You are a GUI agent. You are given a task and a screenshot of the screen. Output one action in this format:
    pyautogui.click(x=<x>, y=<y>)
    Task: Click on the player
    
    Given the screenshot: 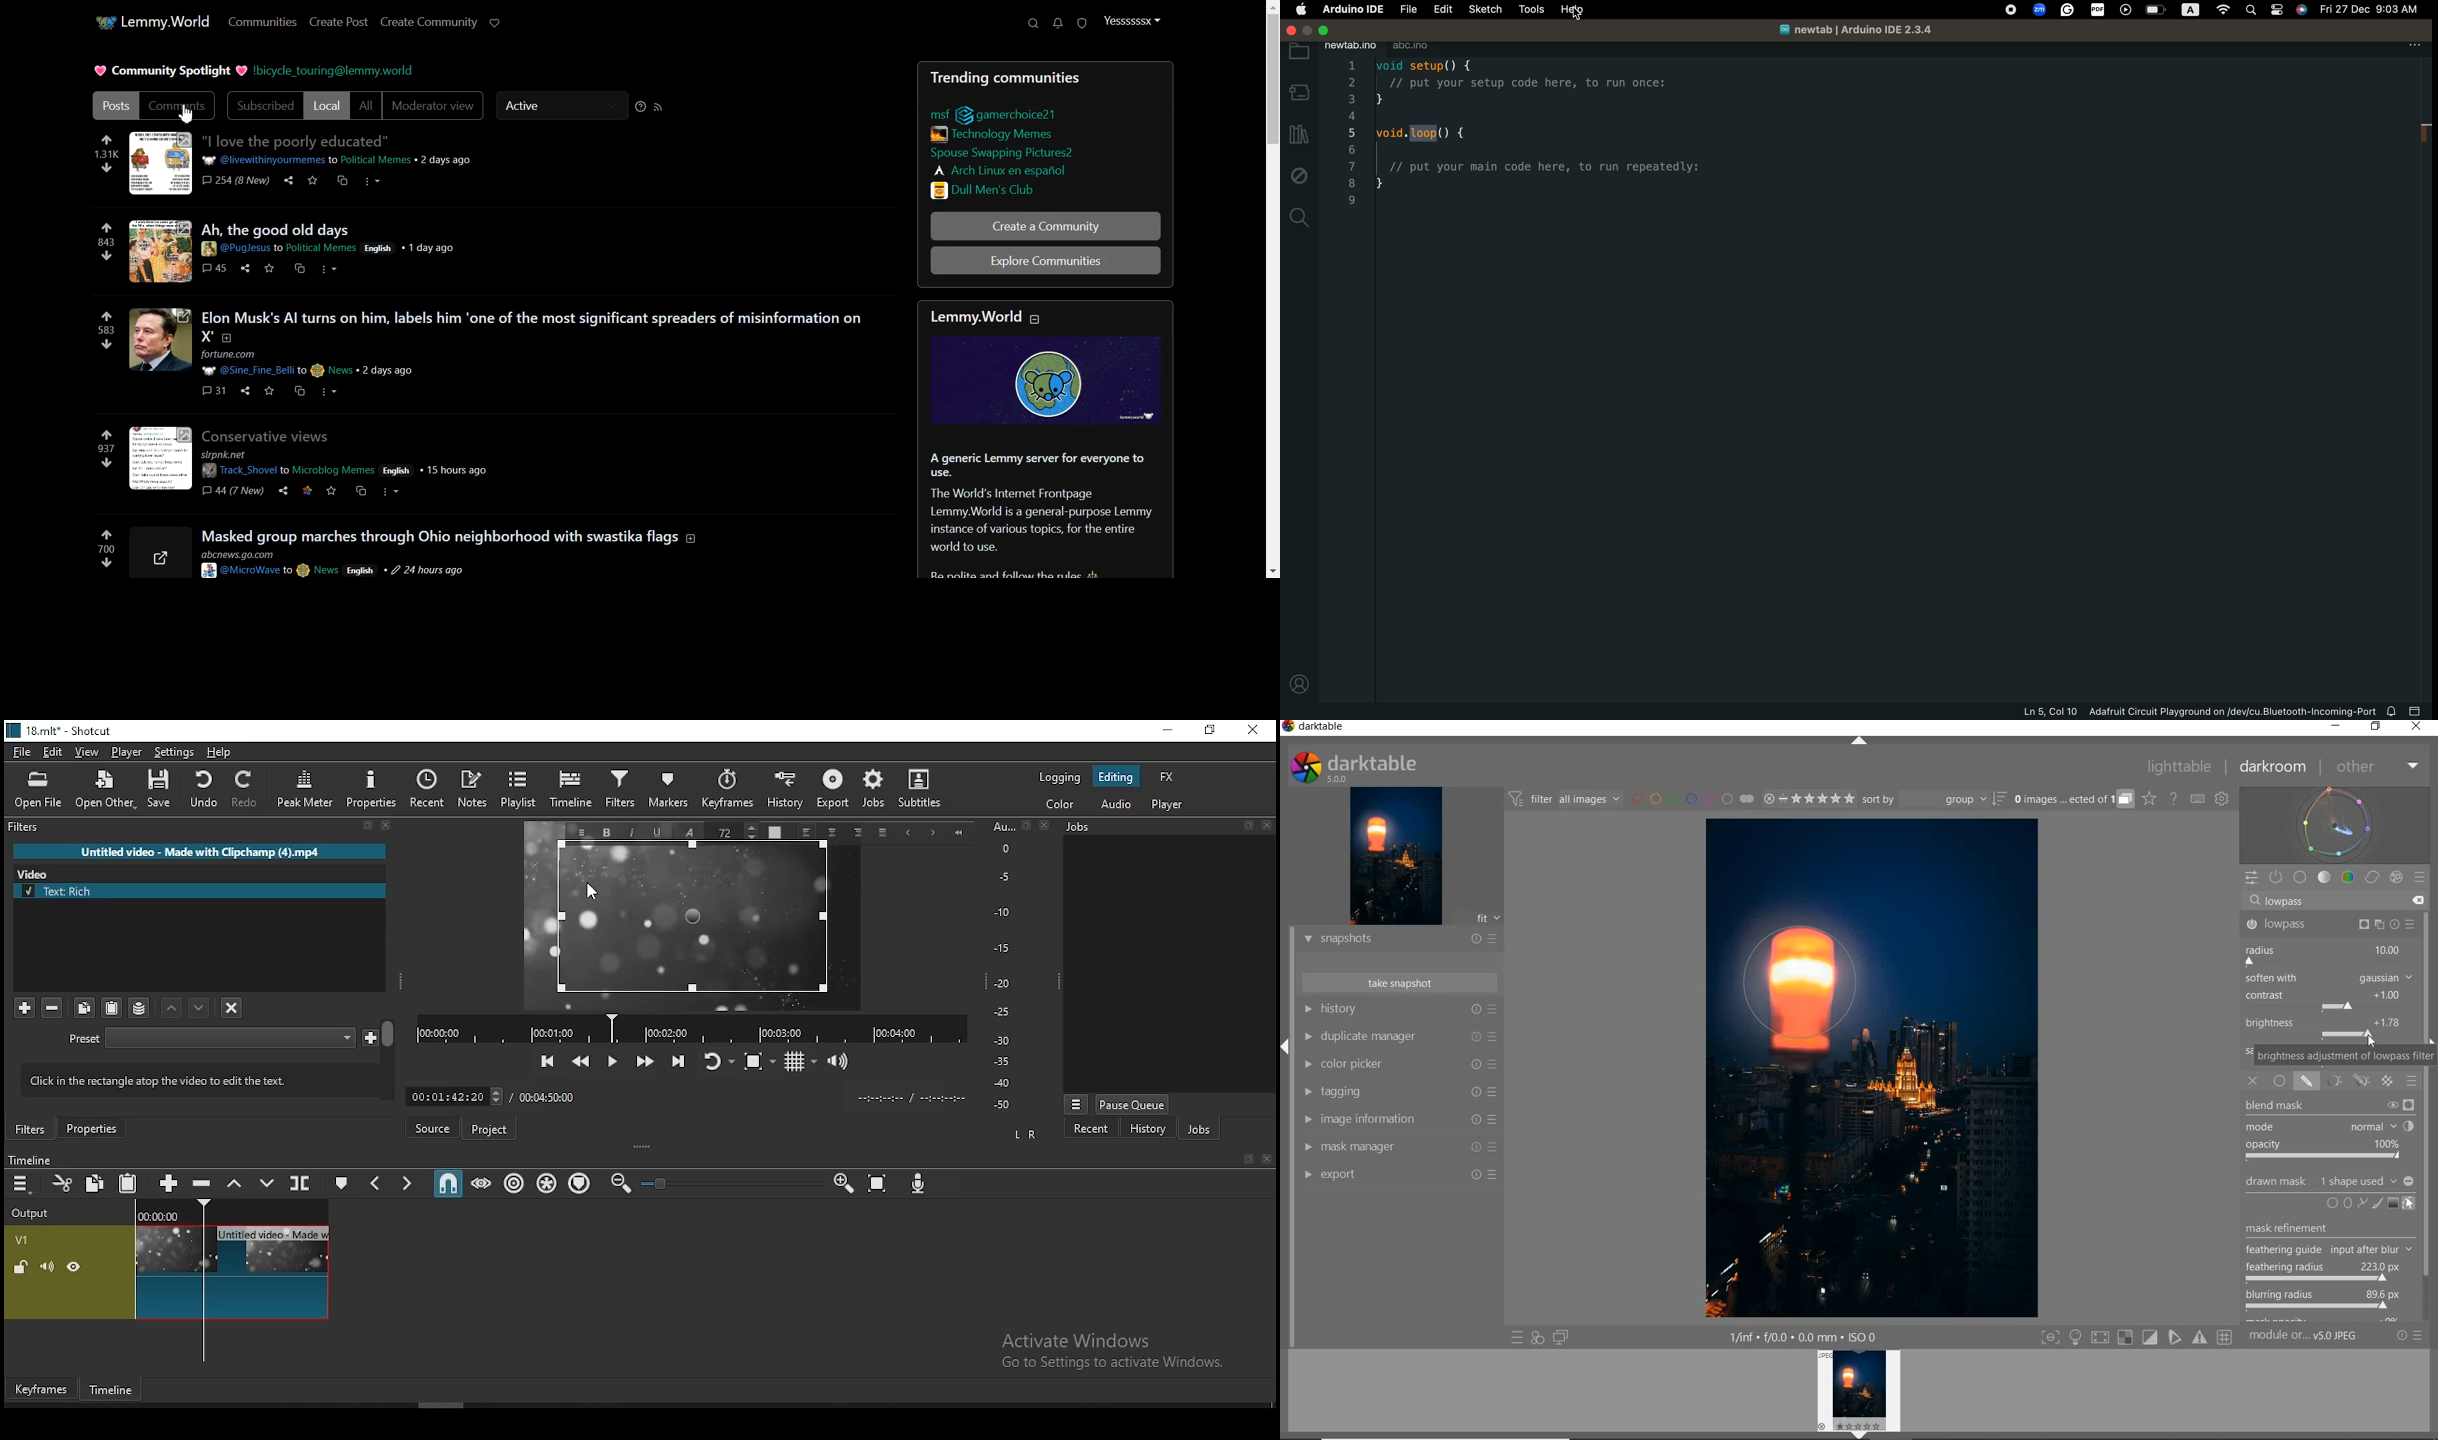 What is the action you would take?
    pyautogui.click(x=1170, y=804)
    